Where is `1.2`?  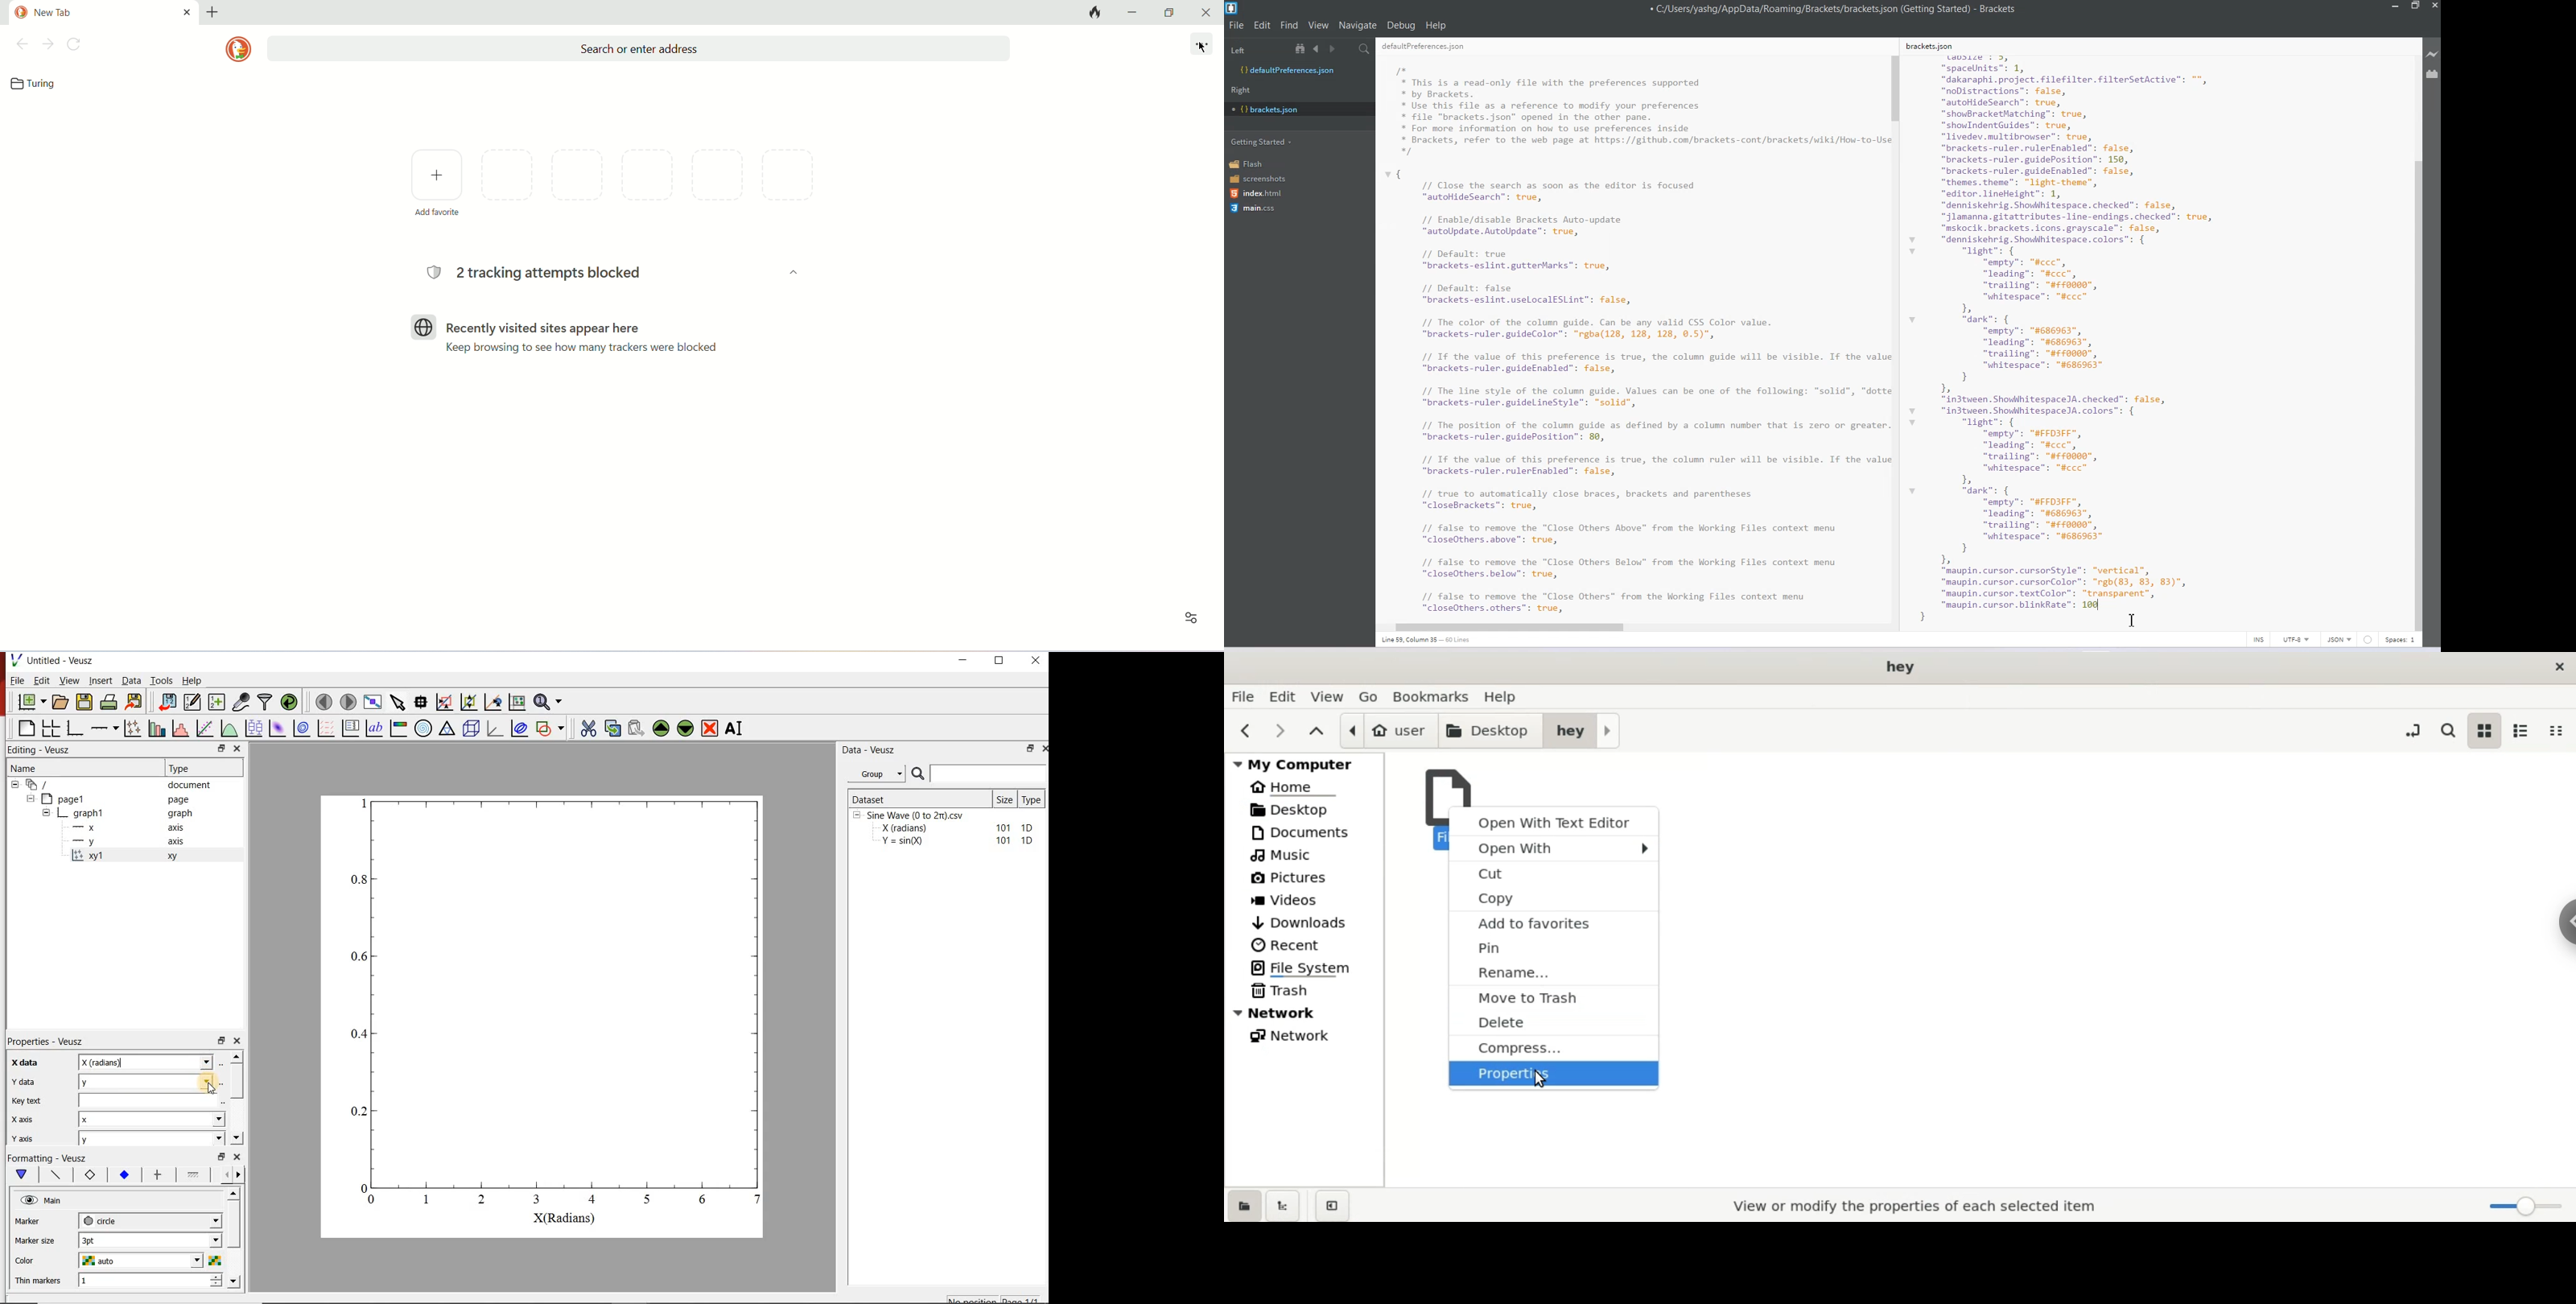
1.2 is located at coordinates (122, 1175).